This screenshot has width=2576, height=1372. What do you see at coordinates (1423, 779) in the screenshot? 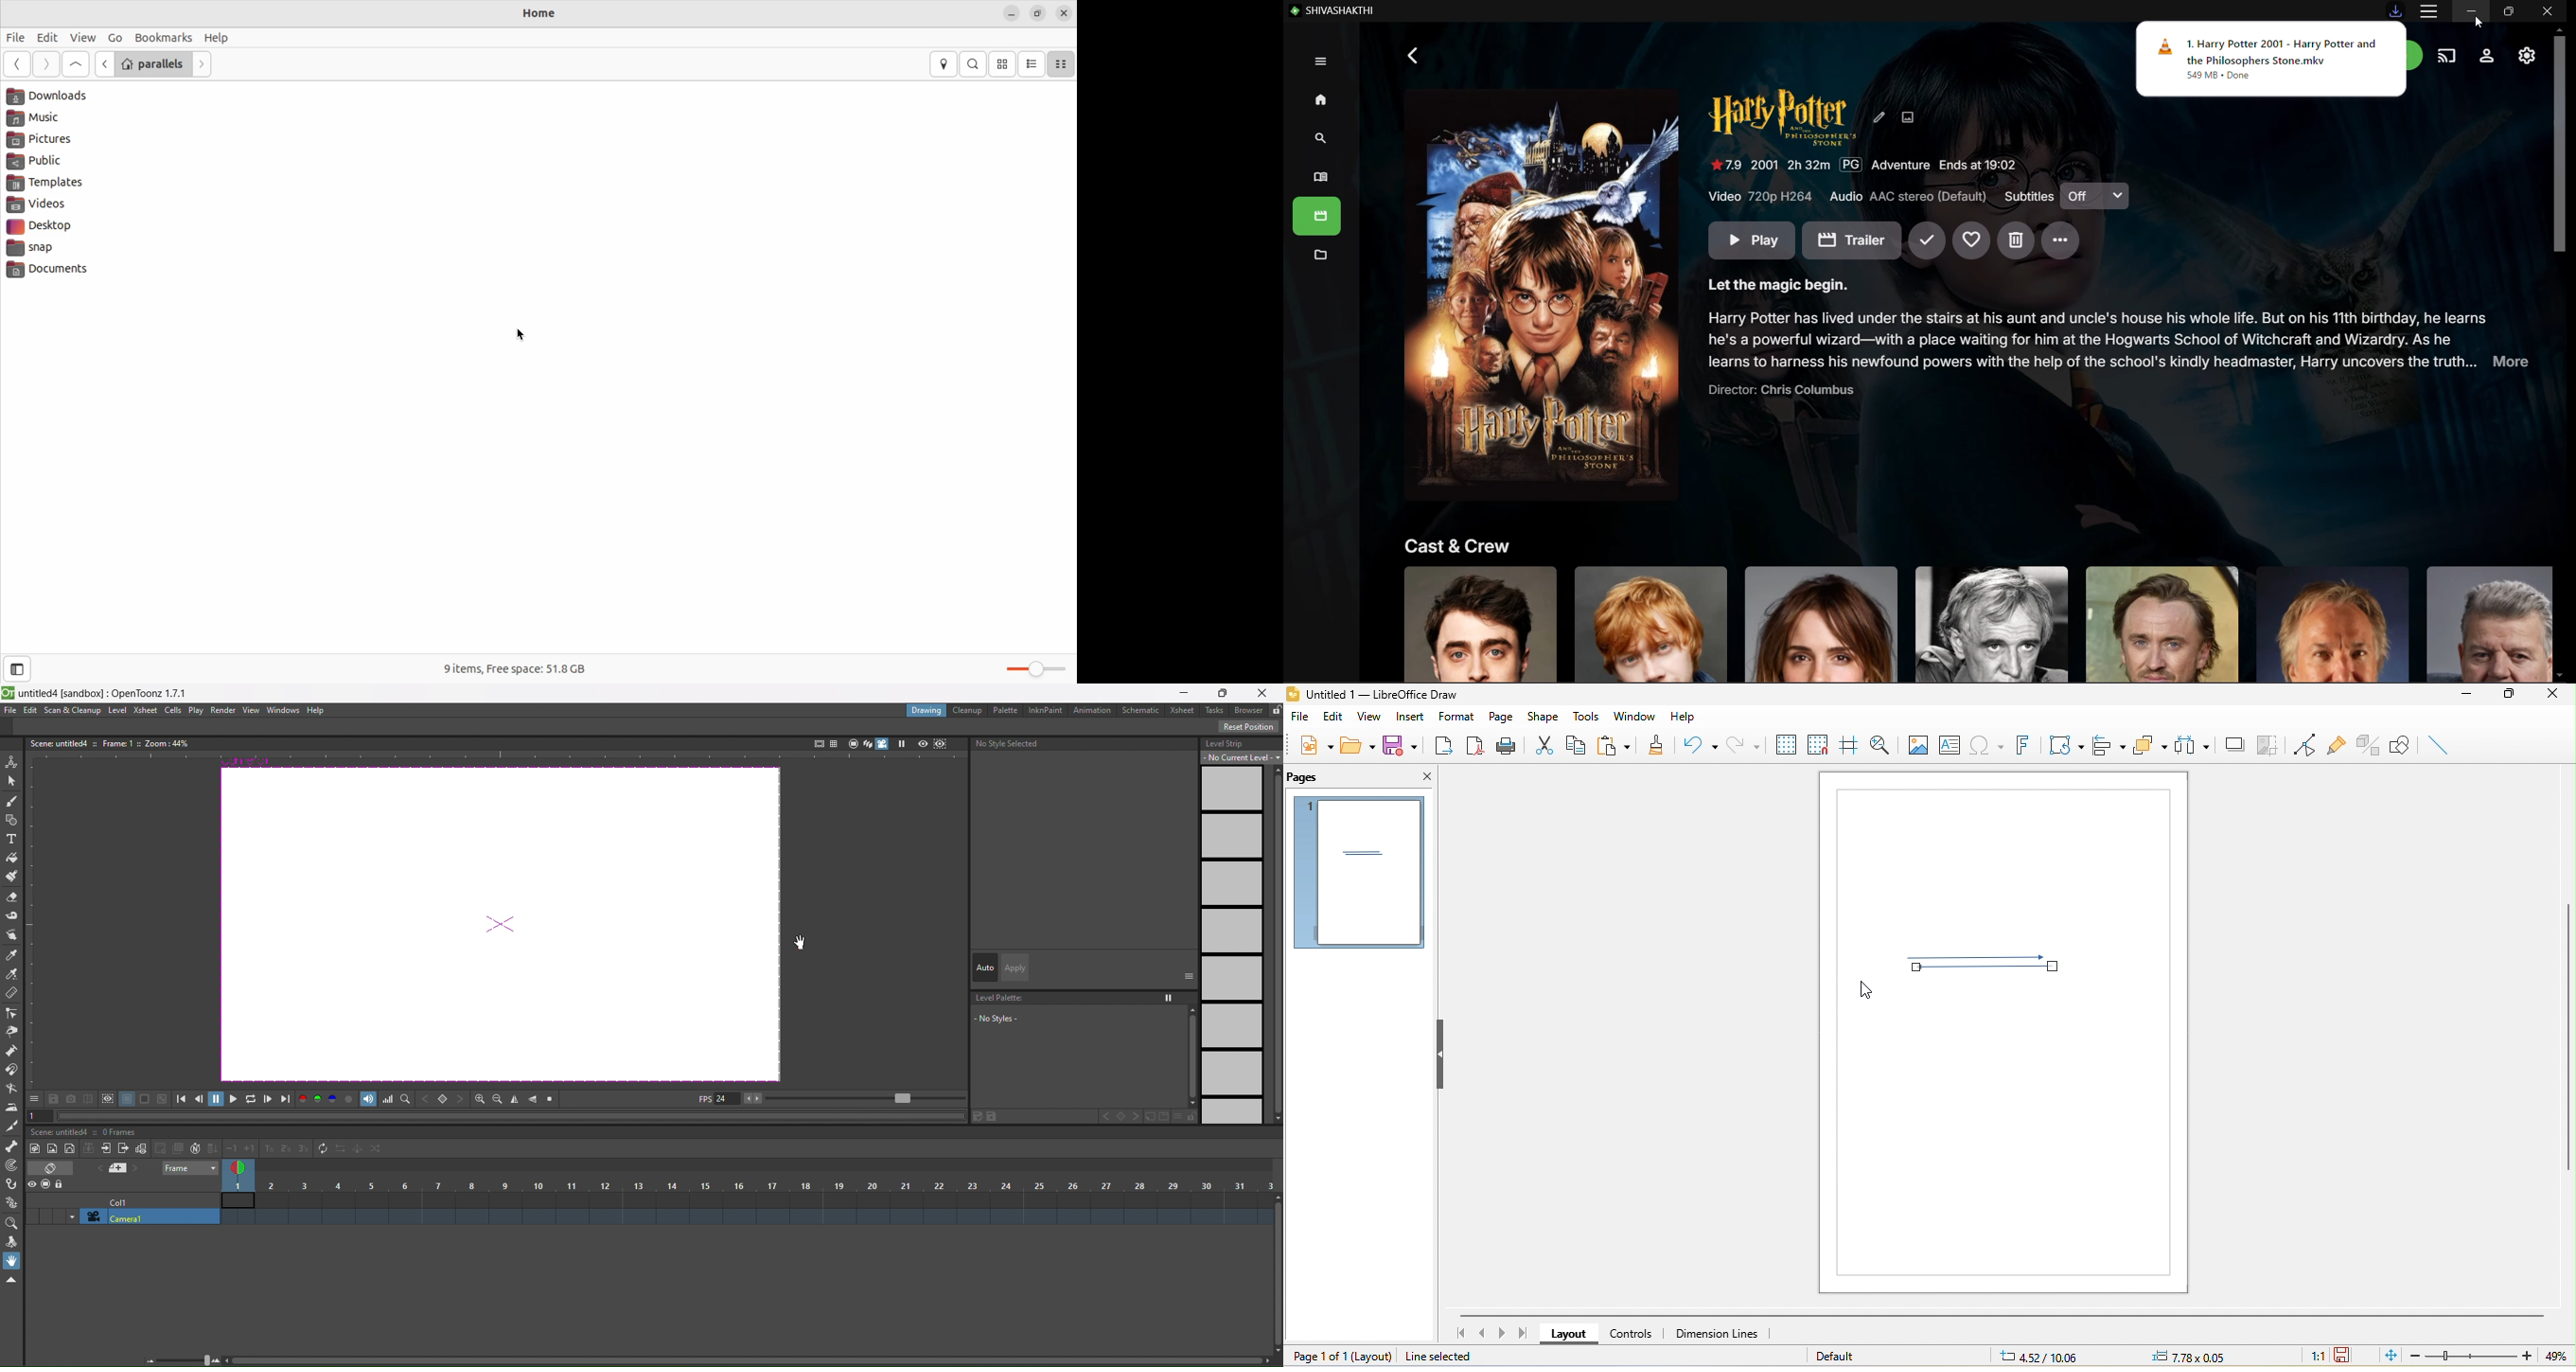
I see `close` at bounding box center [1423, 779].